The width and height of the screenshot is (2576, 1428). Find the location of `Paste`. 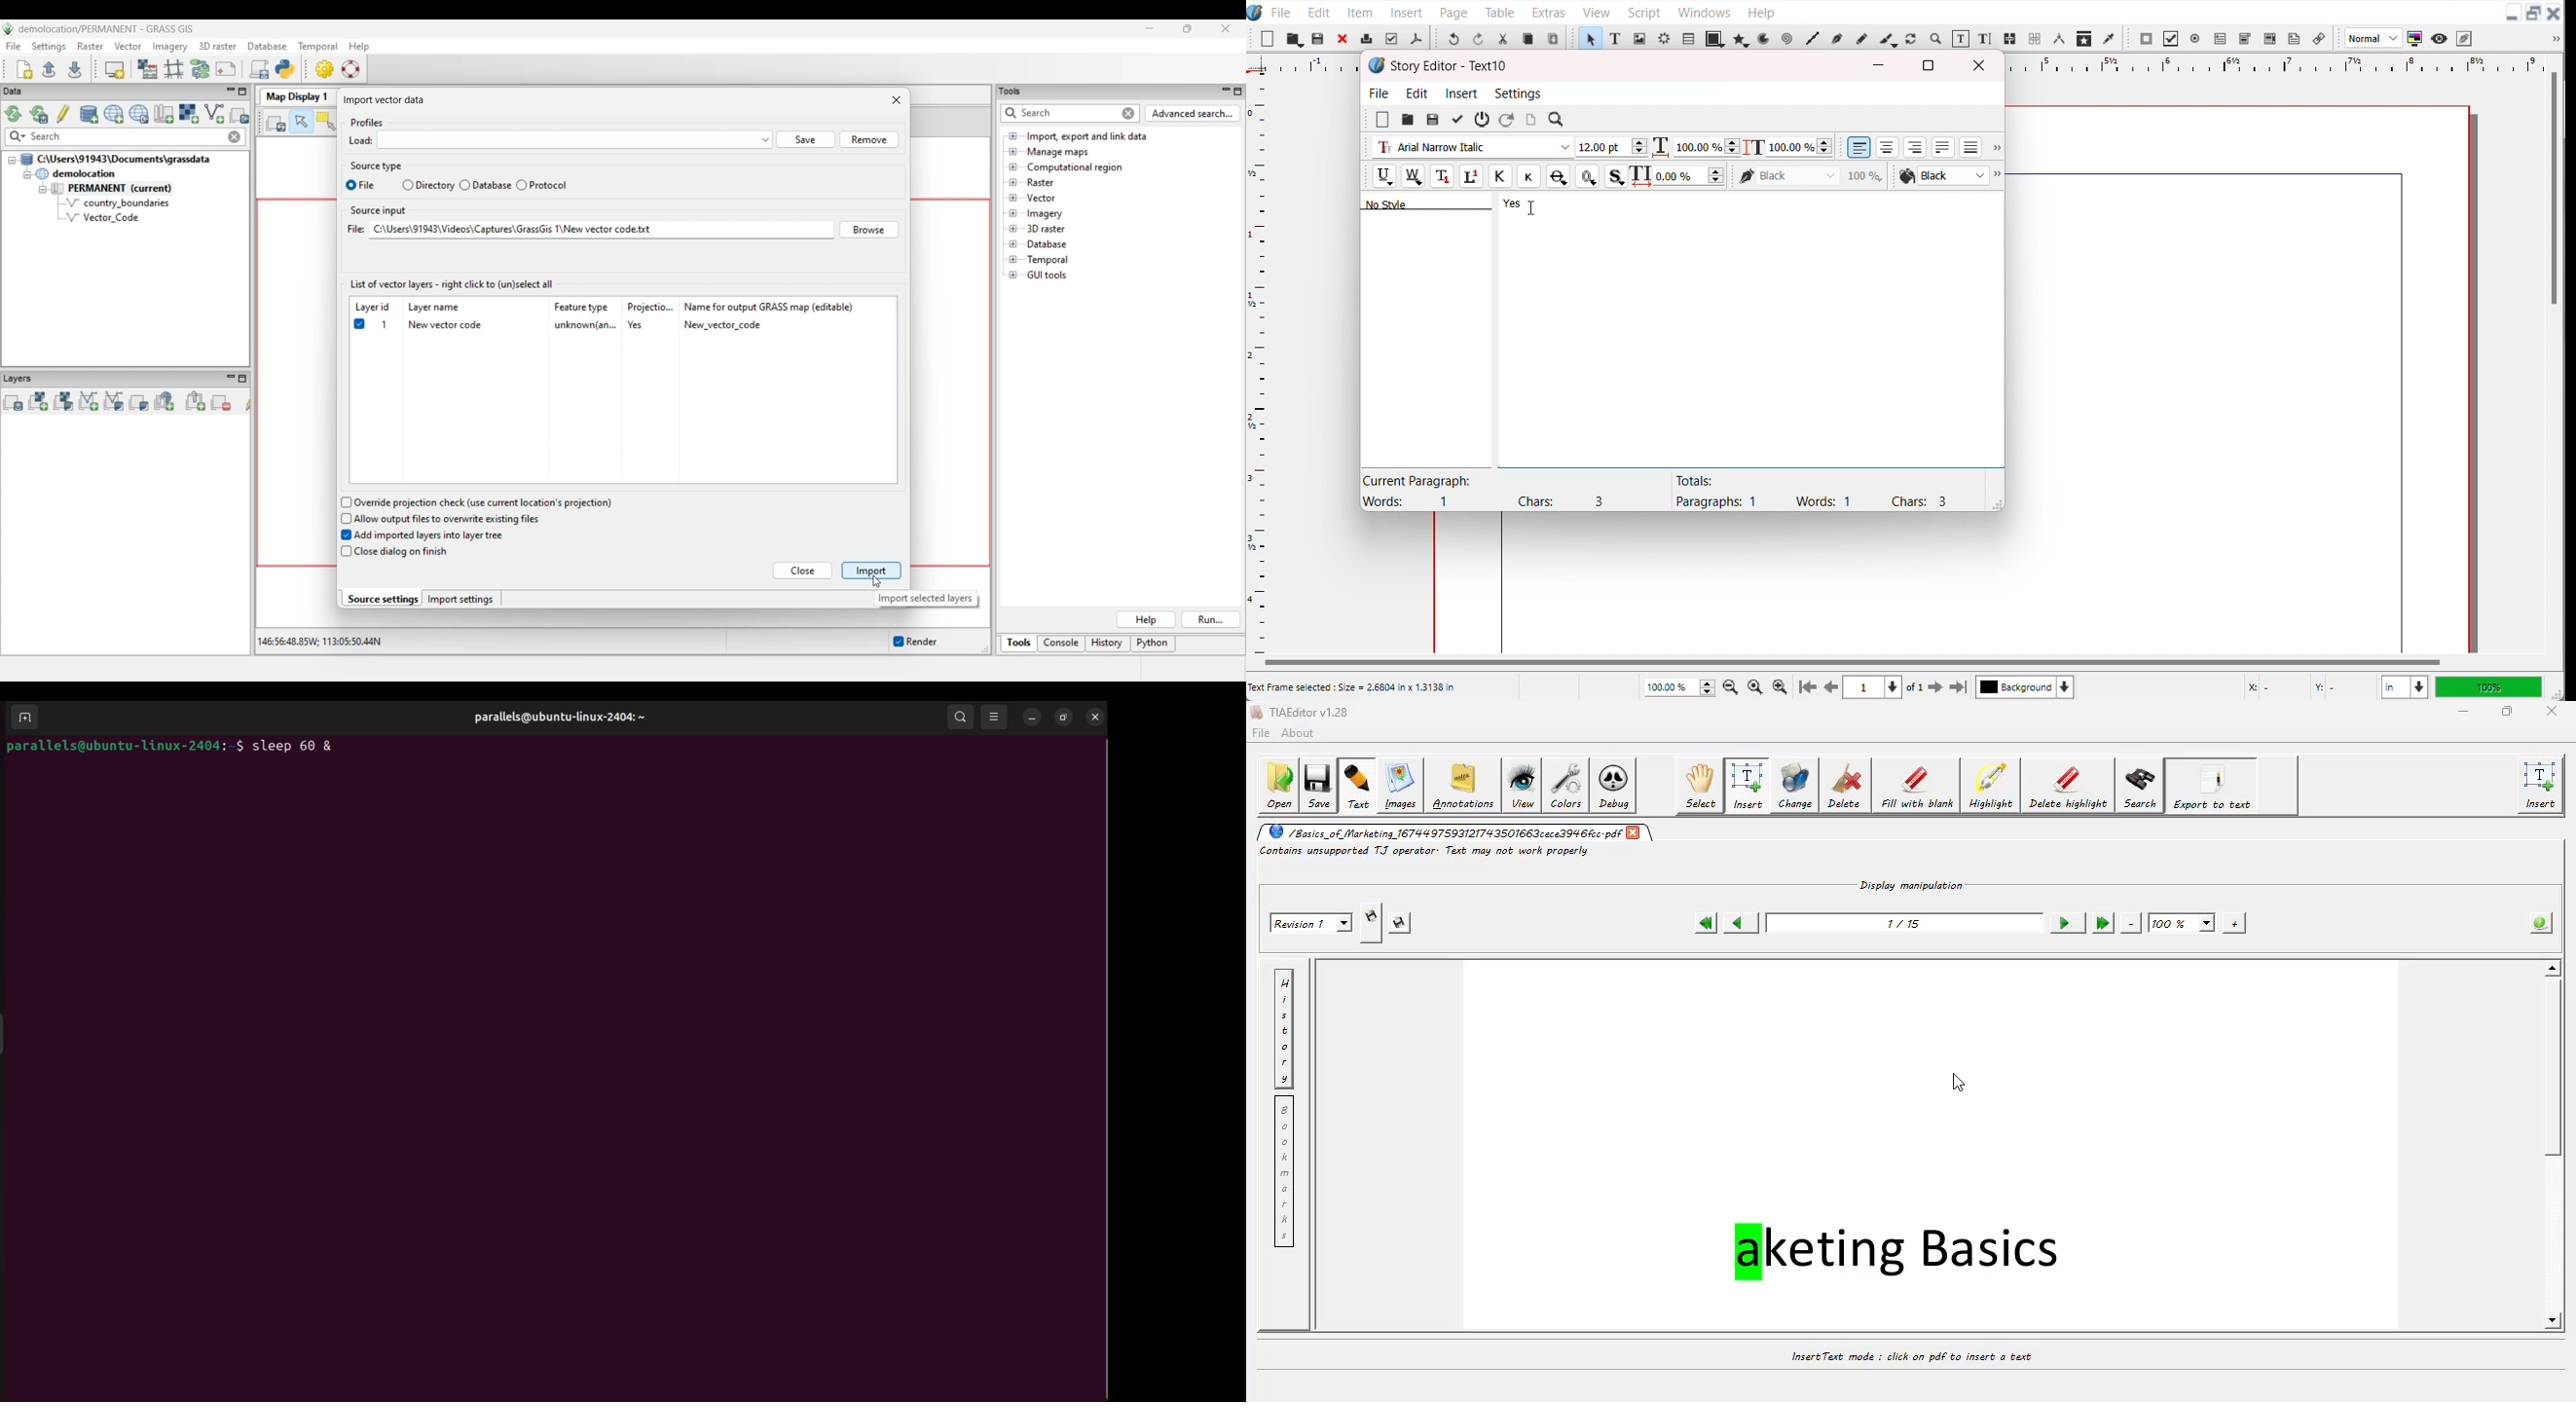

Paste is located at coordinates (1553, 38).